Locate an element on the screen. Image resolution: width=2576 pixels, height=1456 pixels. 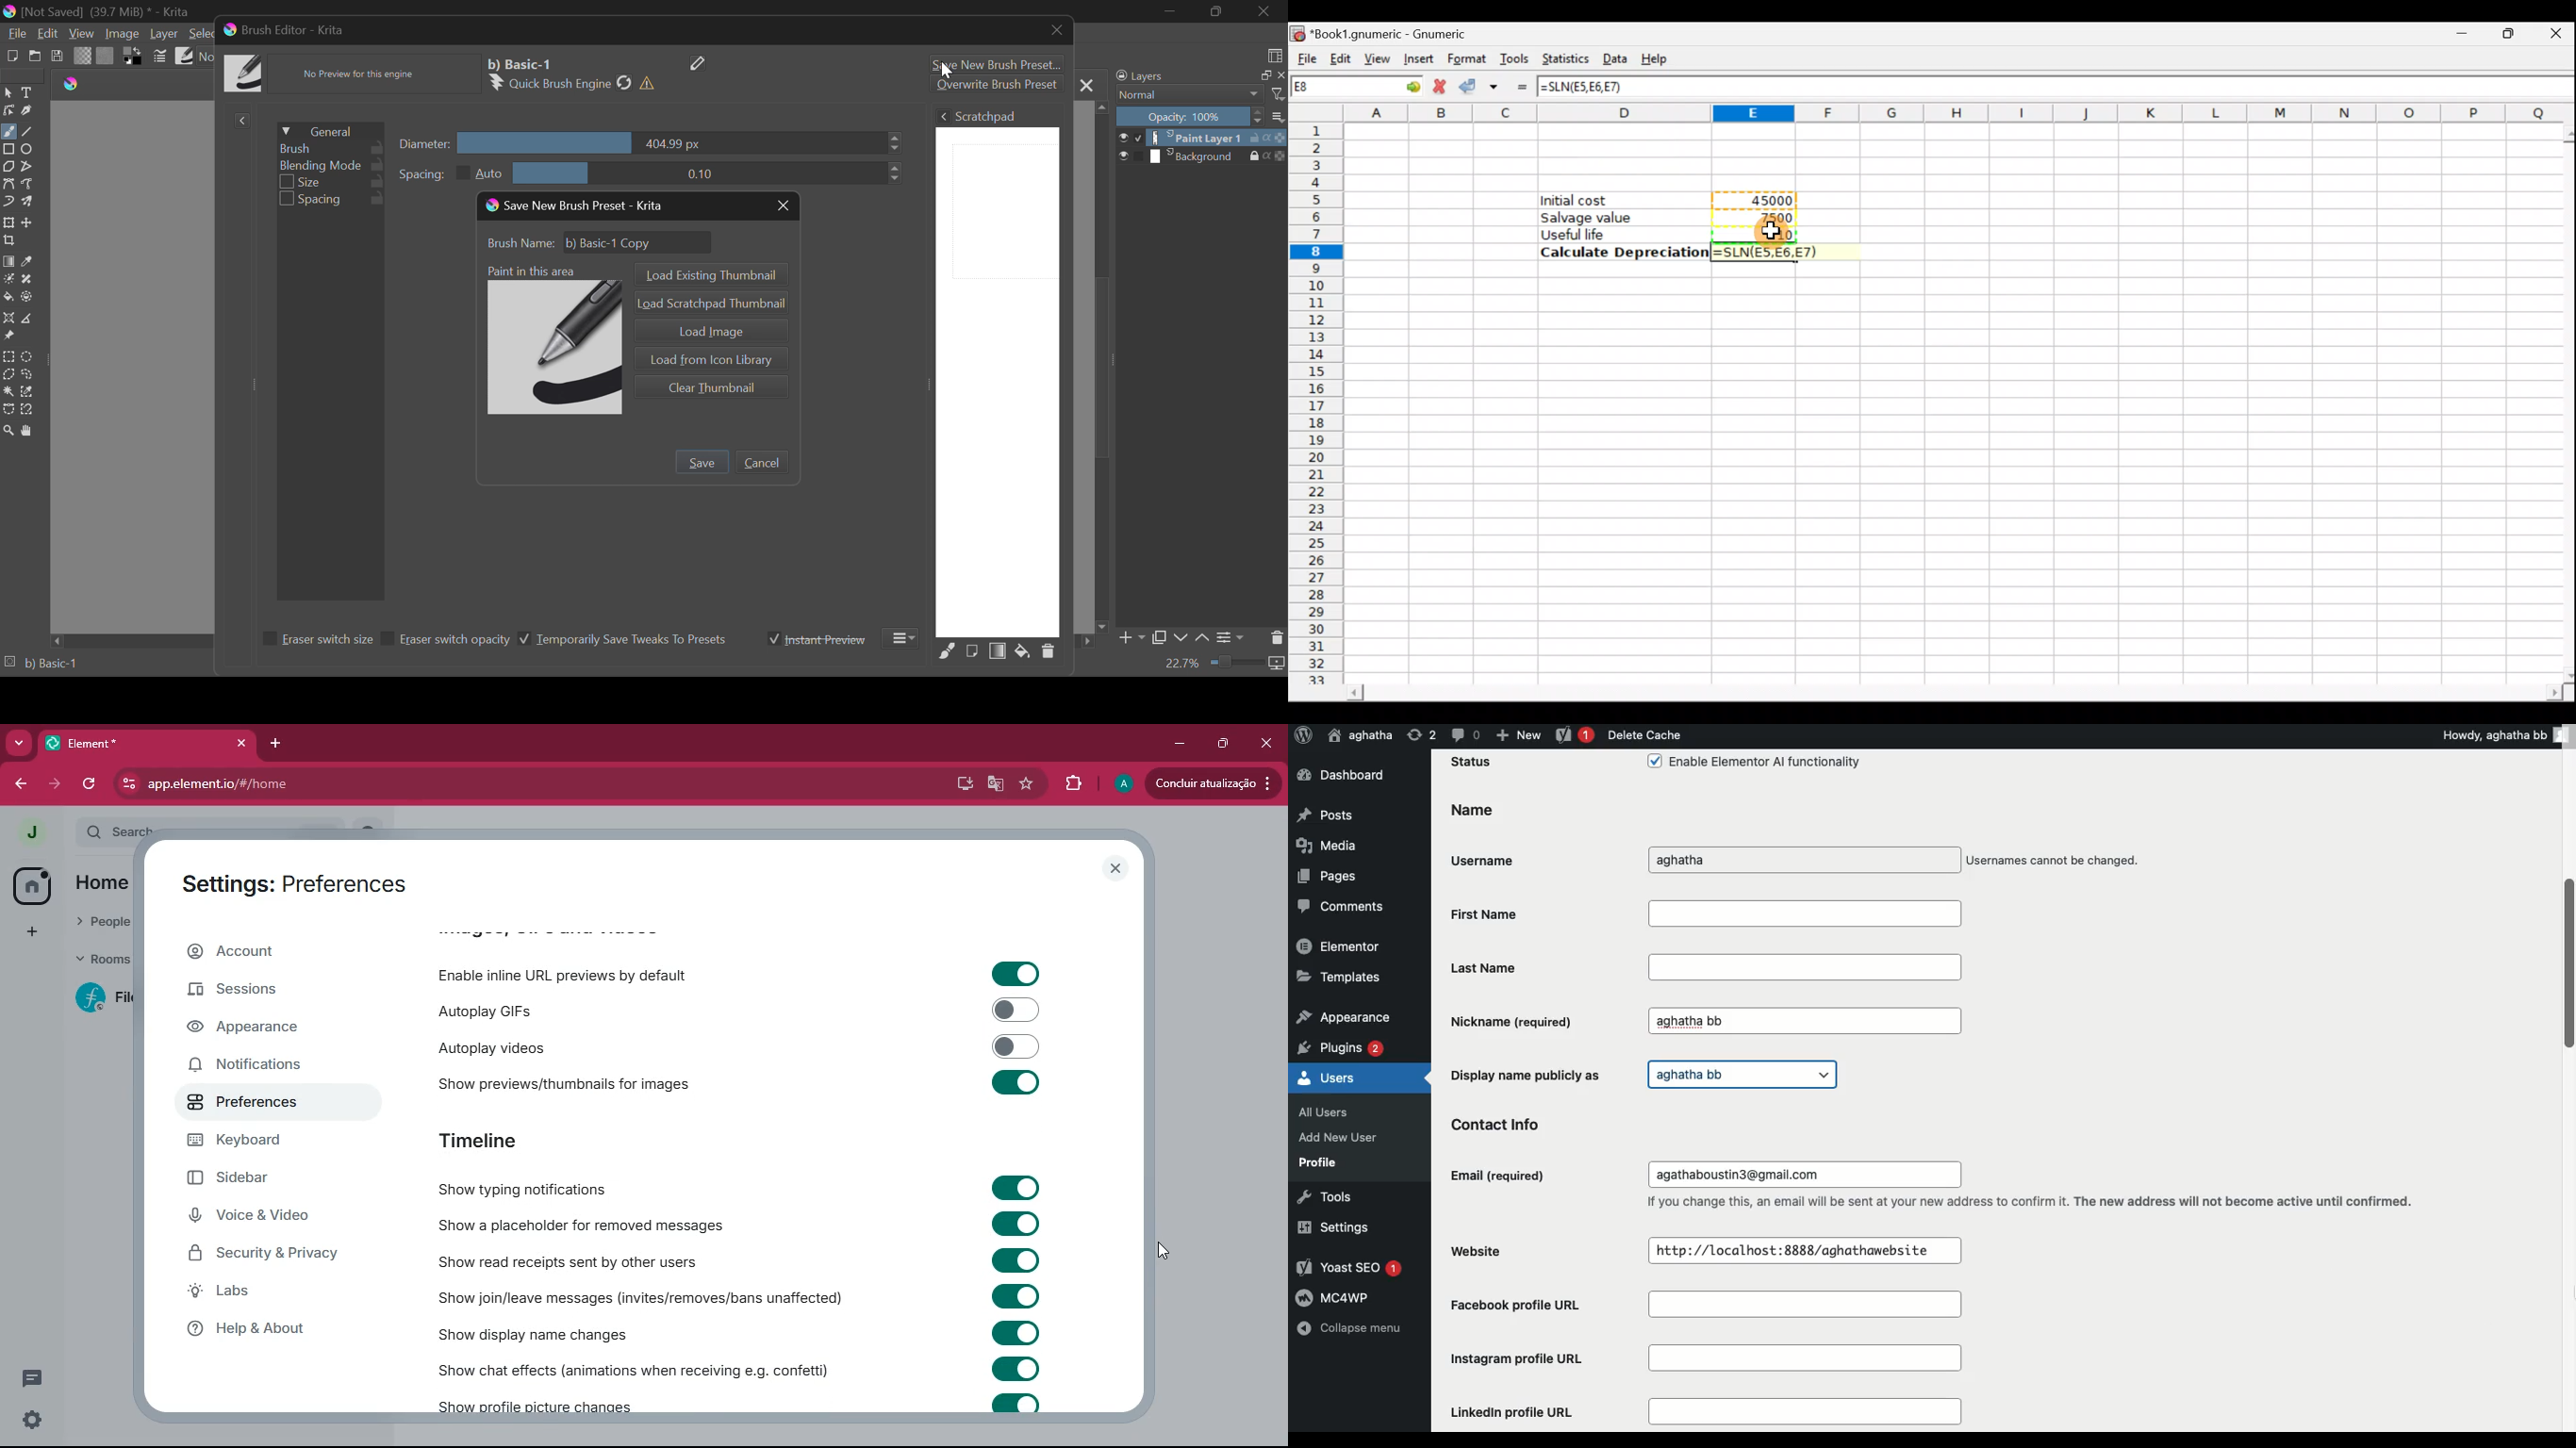
Contact info is located at coordinates (1506, 1123).